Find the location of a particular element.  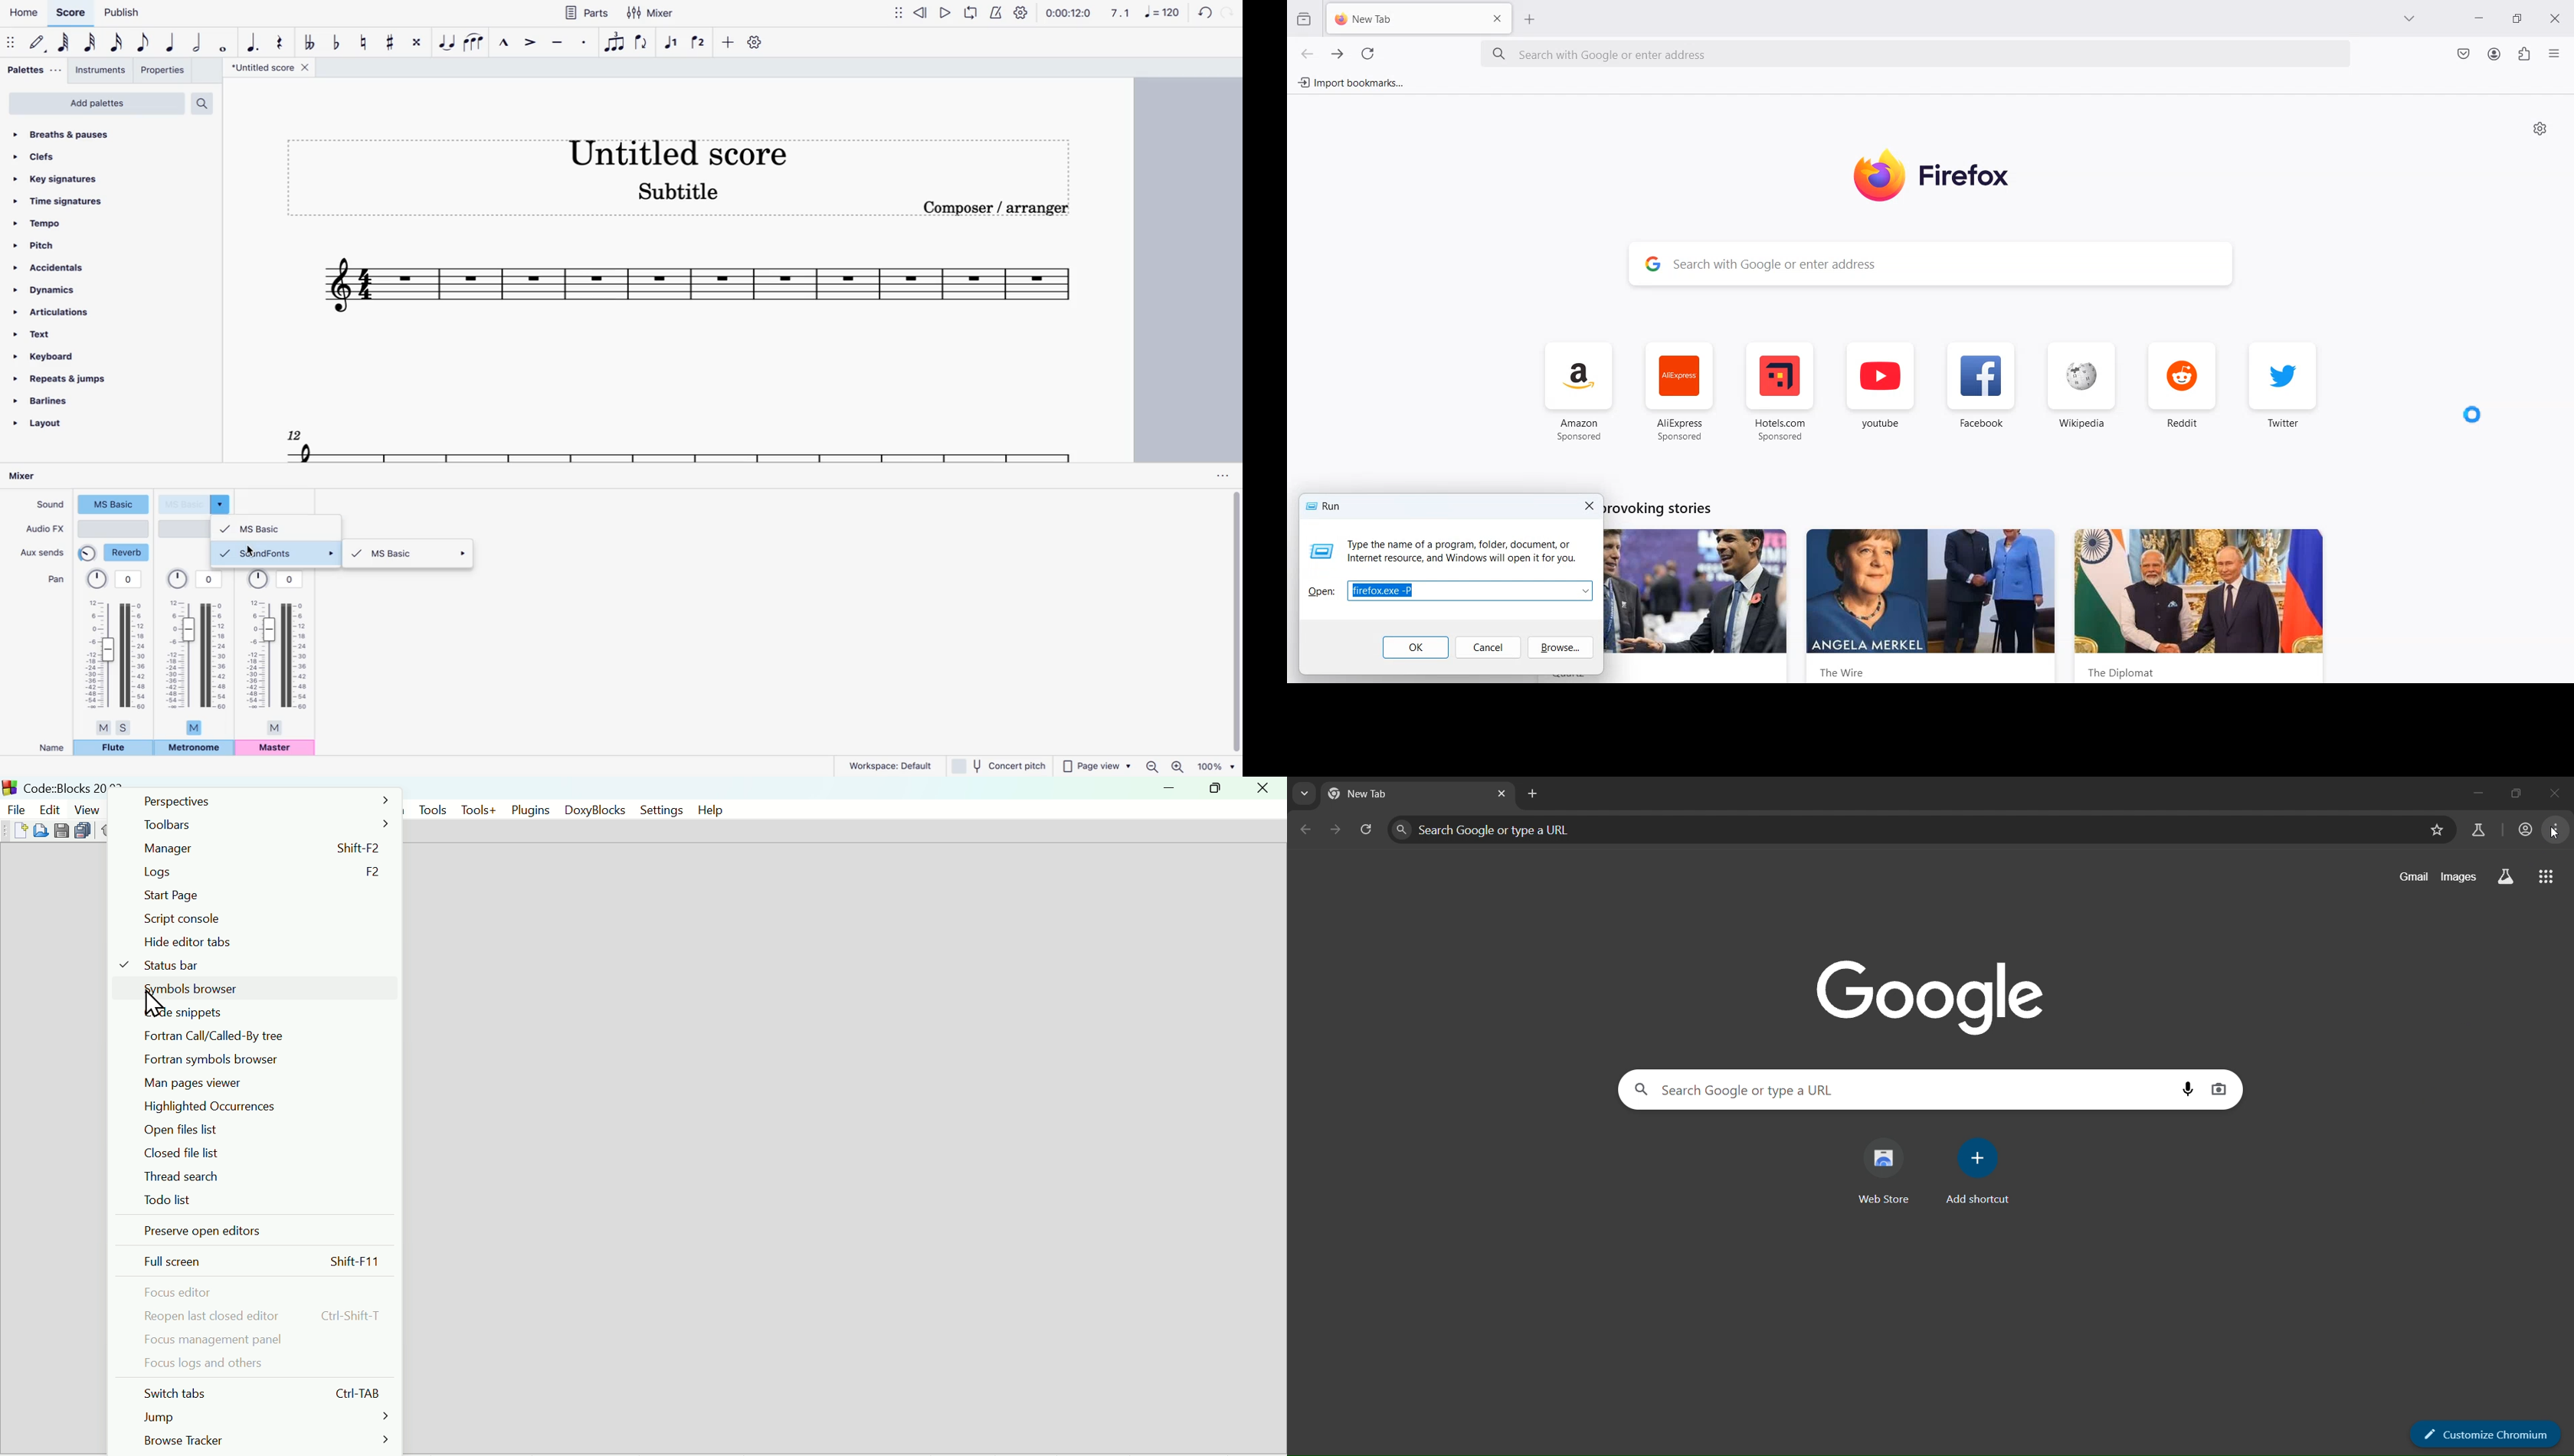

play is located at coordinates (945, 13).